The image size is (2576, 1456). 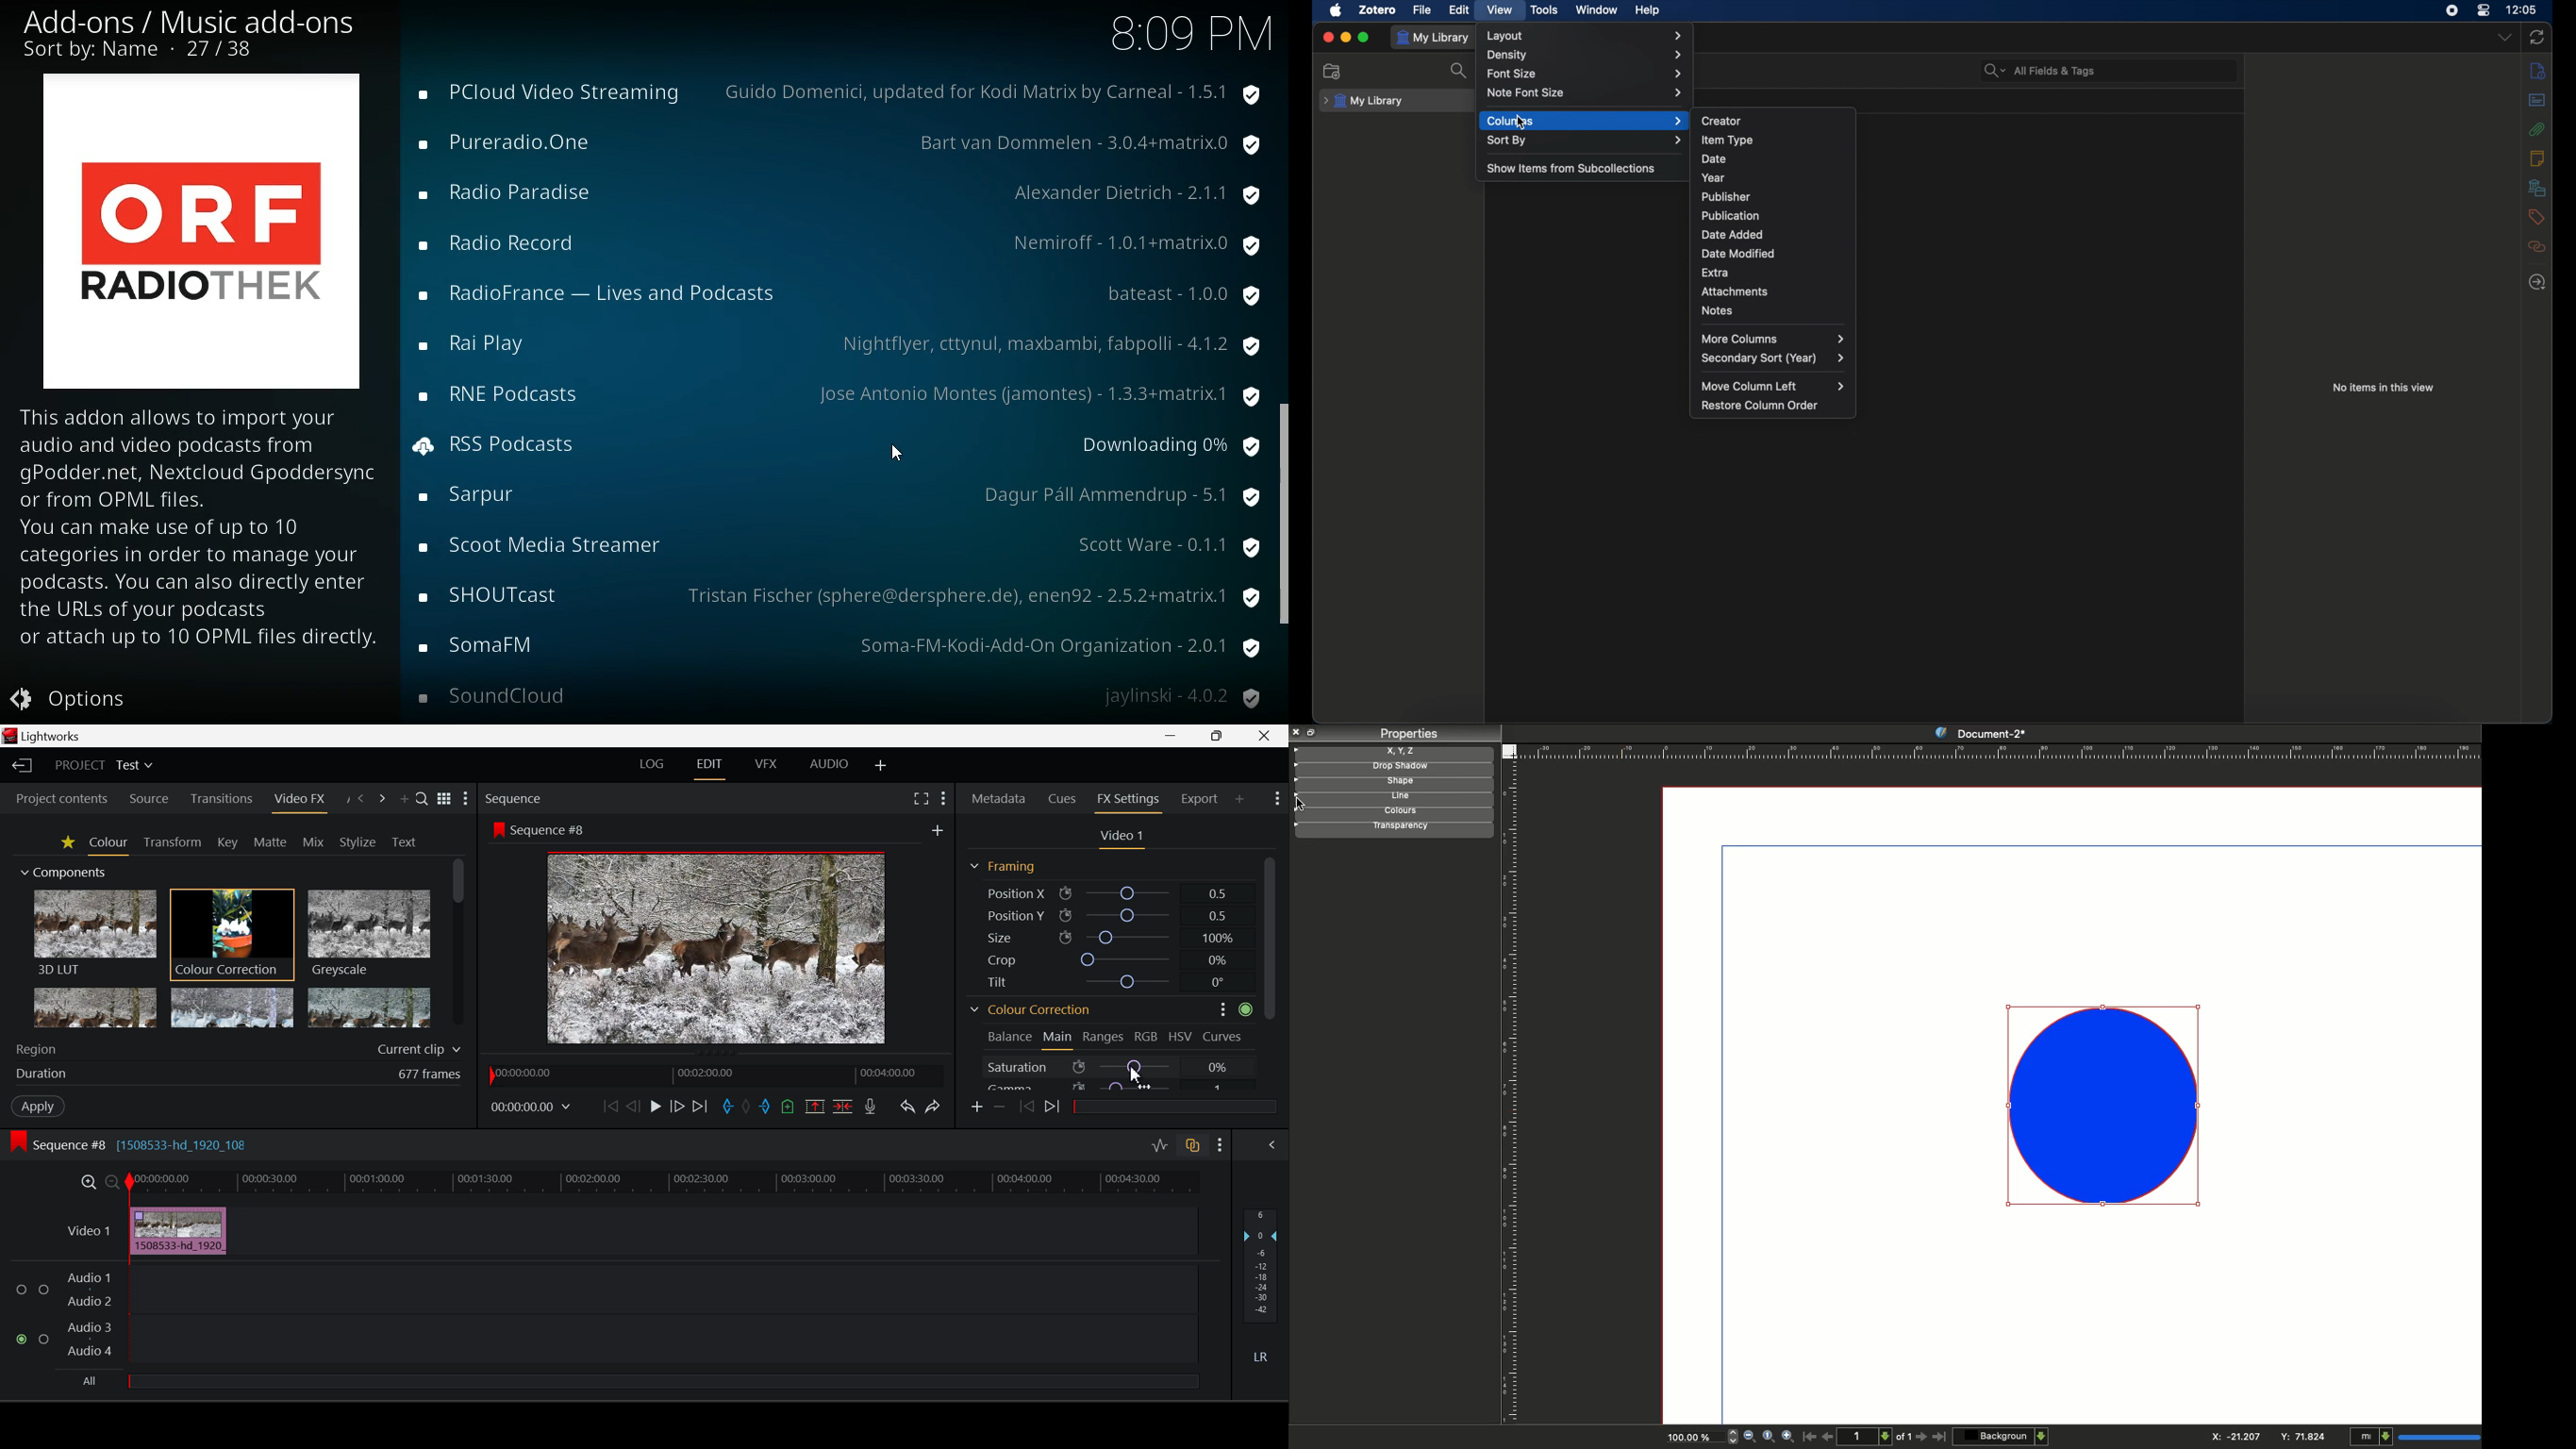 I want to click on notes, so click(x=2537, y=157).